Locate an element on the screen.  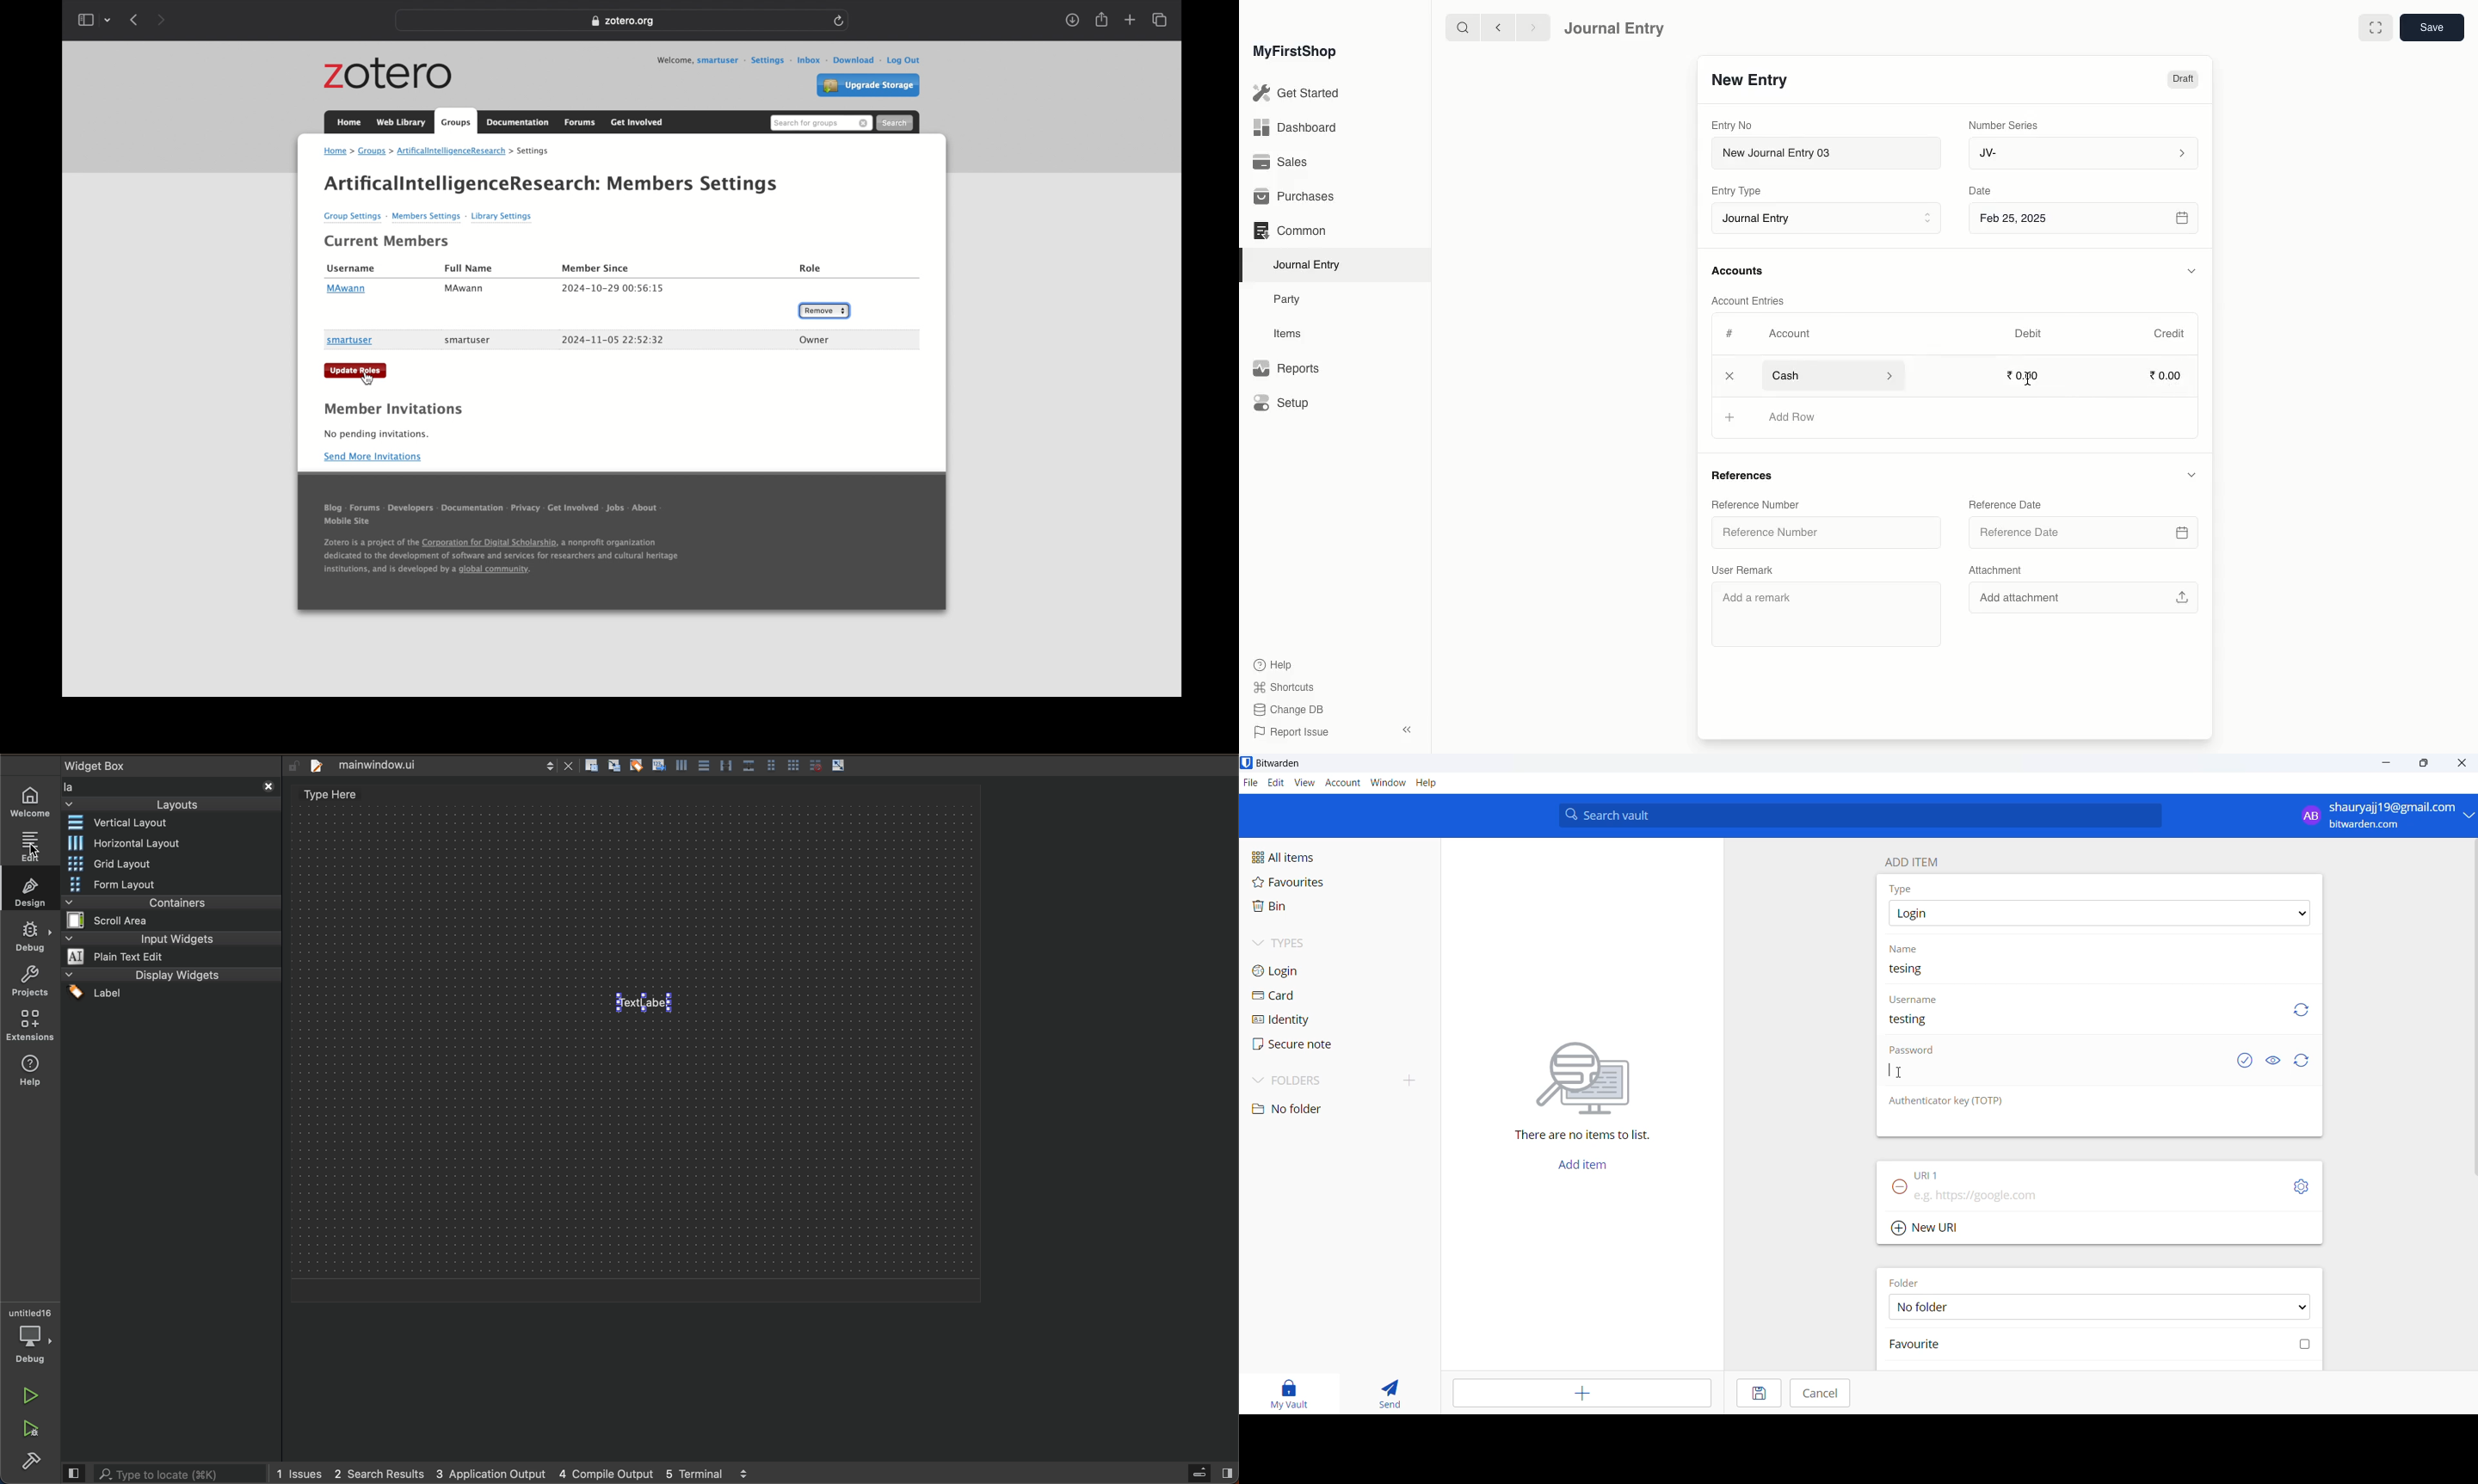
backward < is located at coordinates (1494, 28).